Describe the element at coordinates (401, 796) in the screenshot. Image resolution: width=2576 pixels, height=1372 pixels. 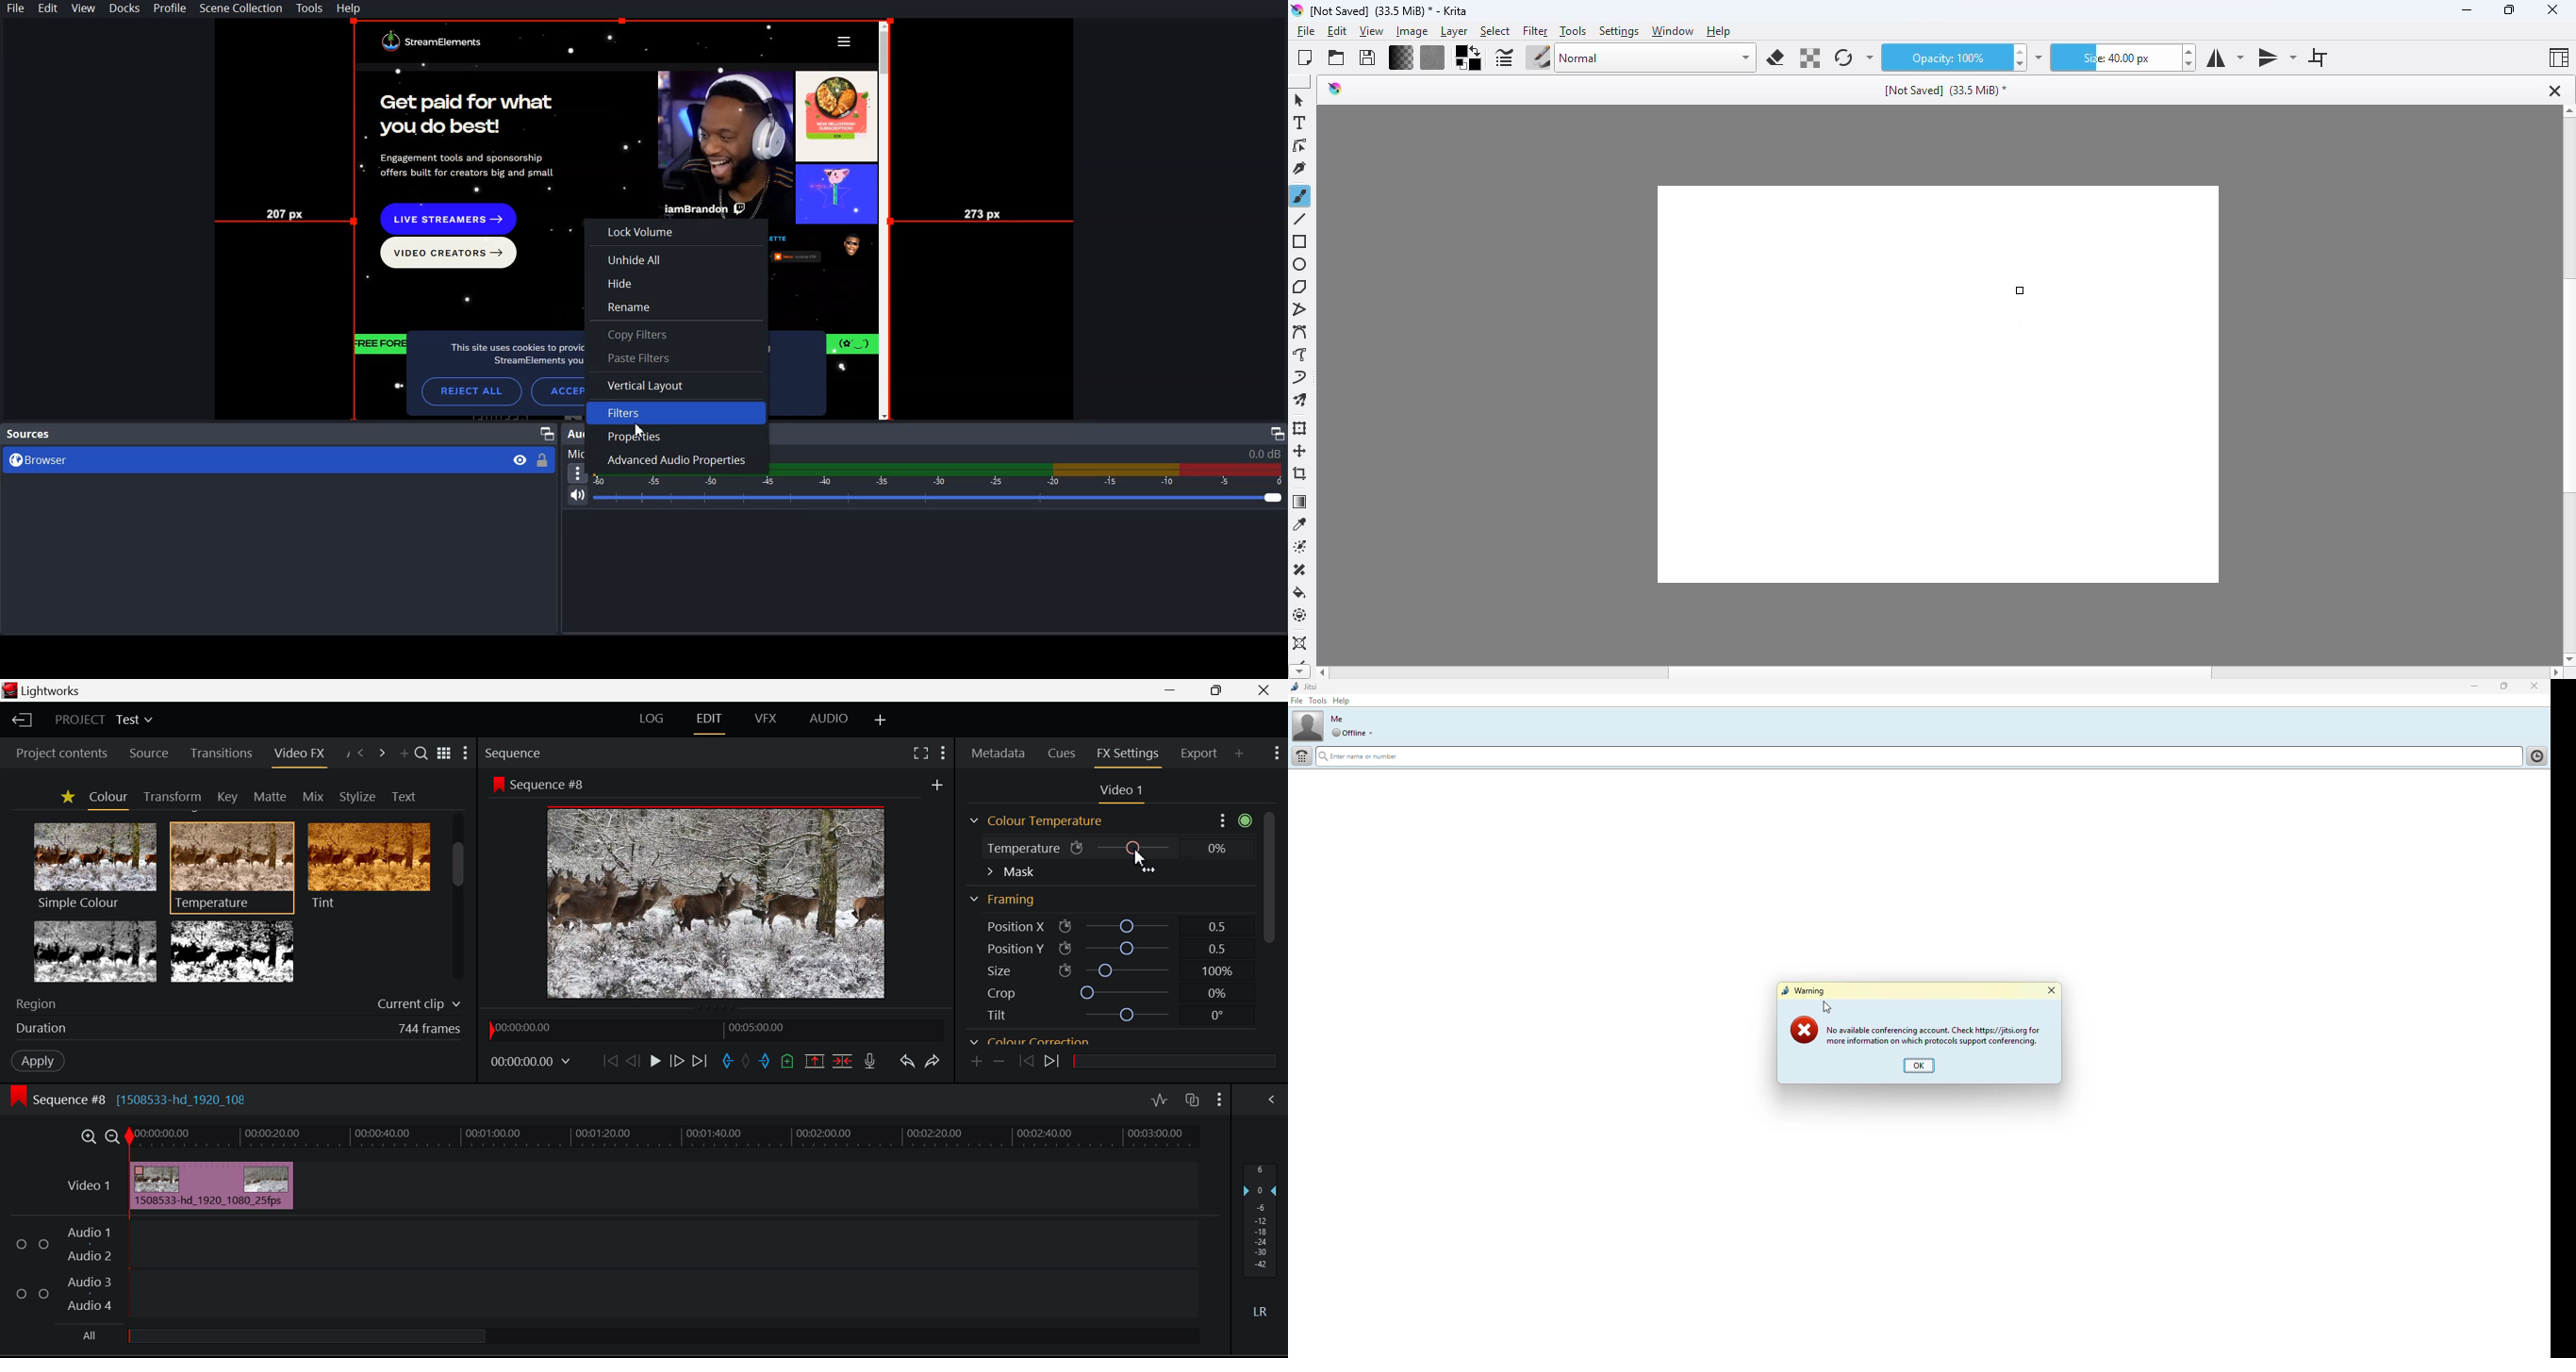
I see `Text` at that location.